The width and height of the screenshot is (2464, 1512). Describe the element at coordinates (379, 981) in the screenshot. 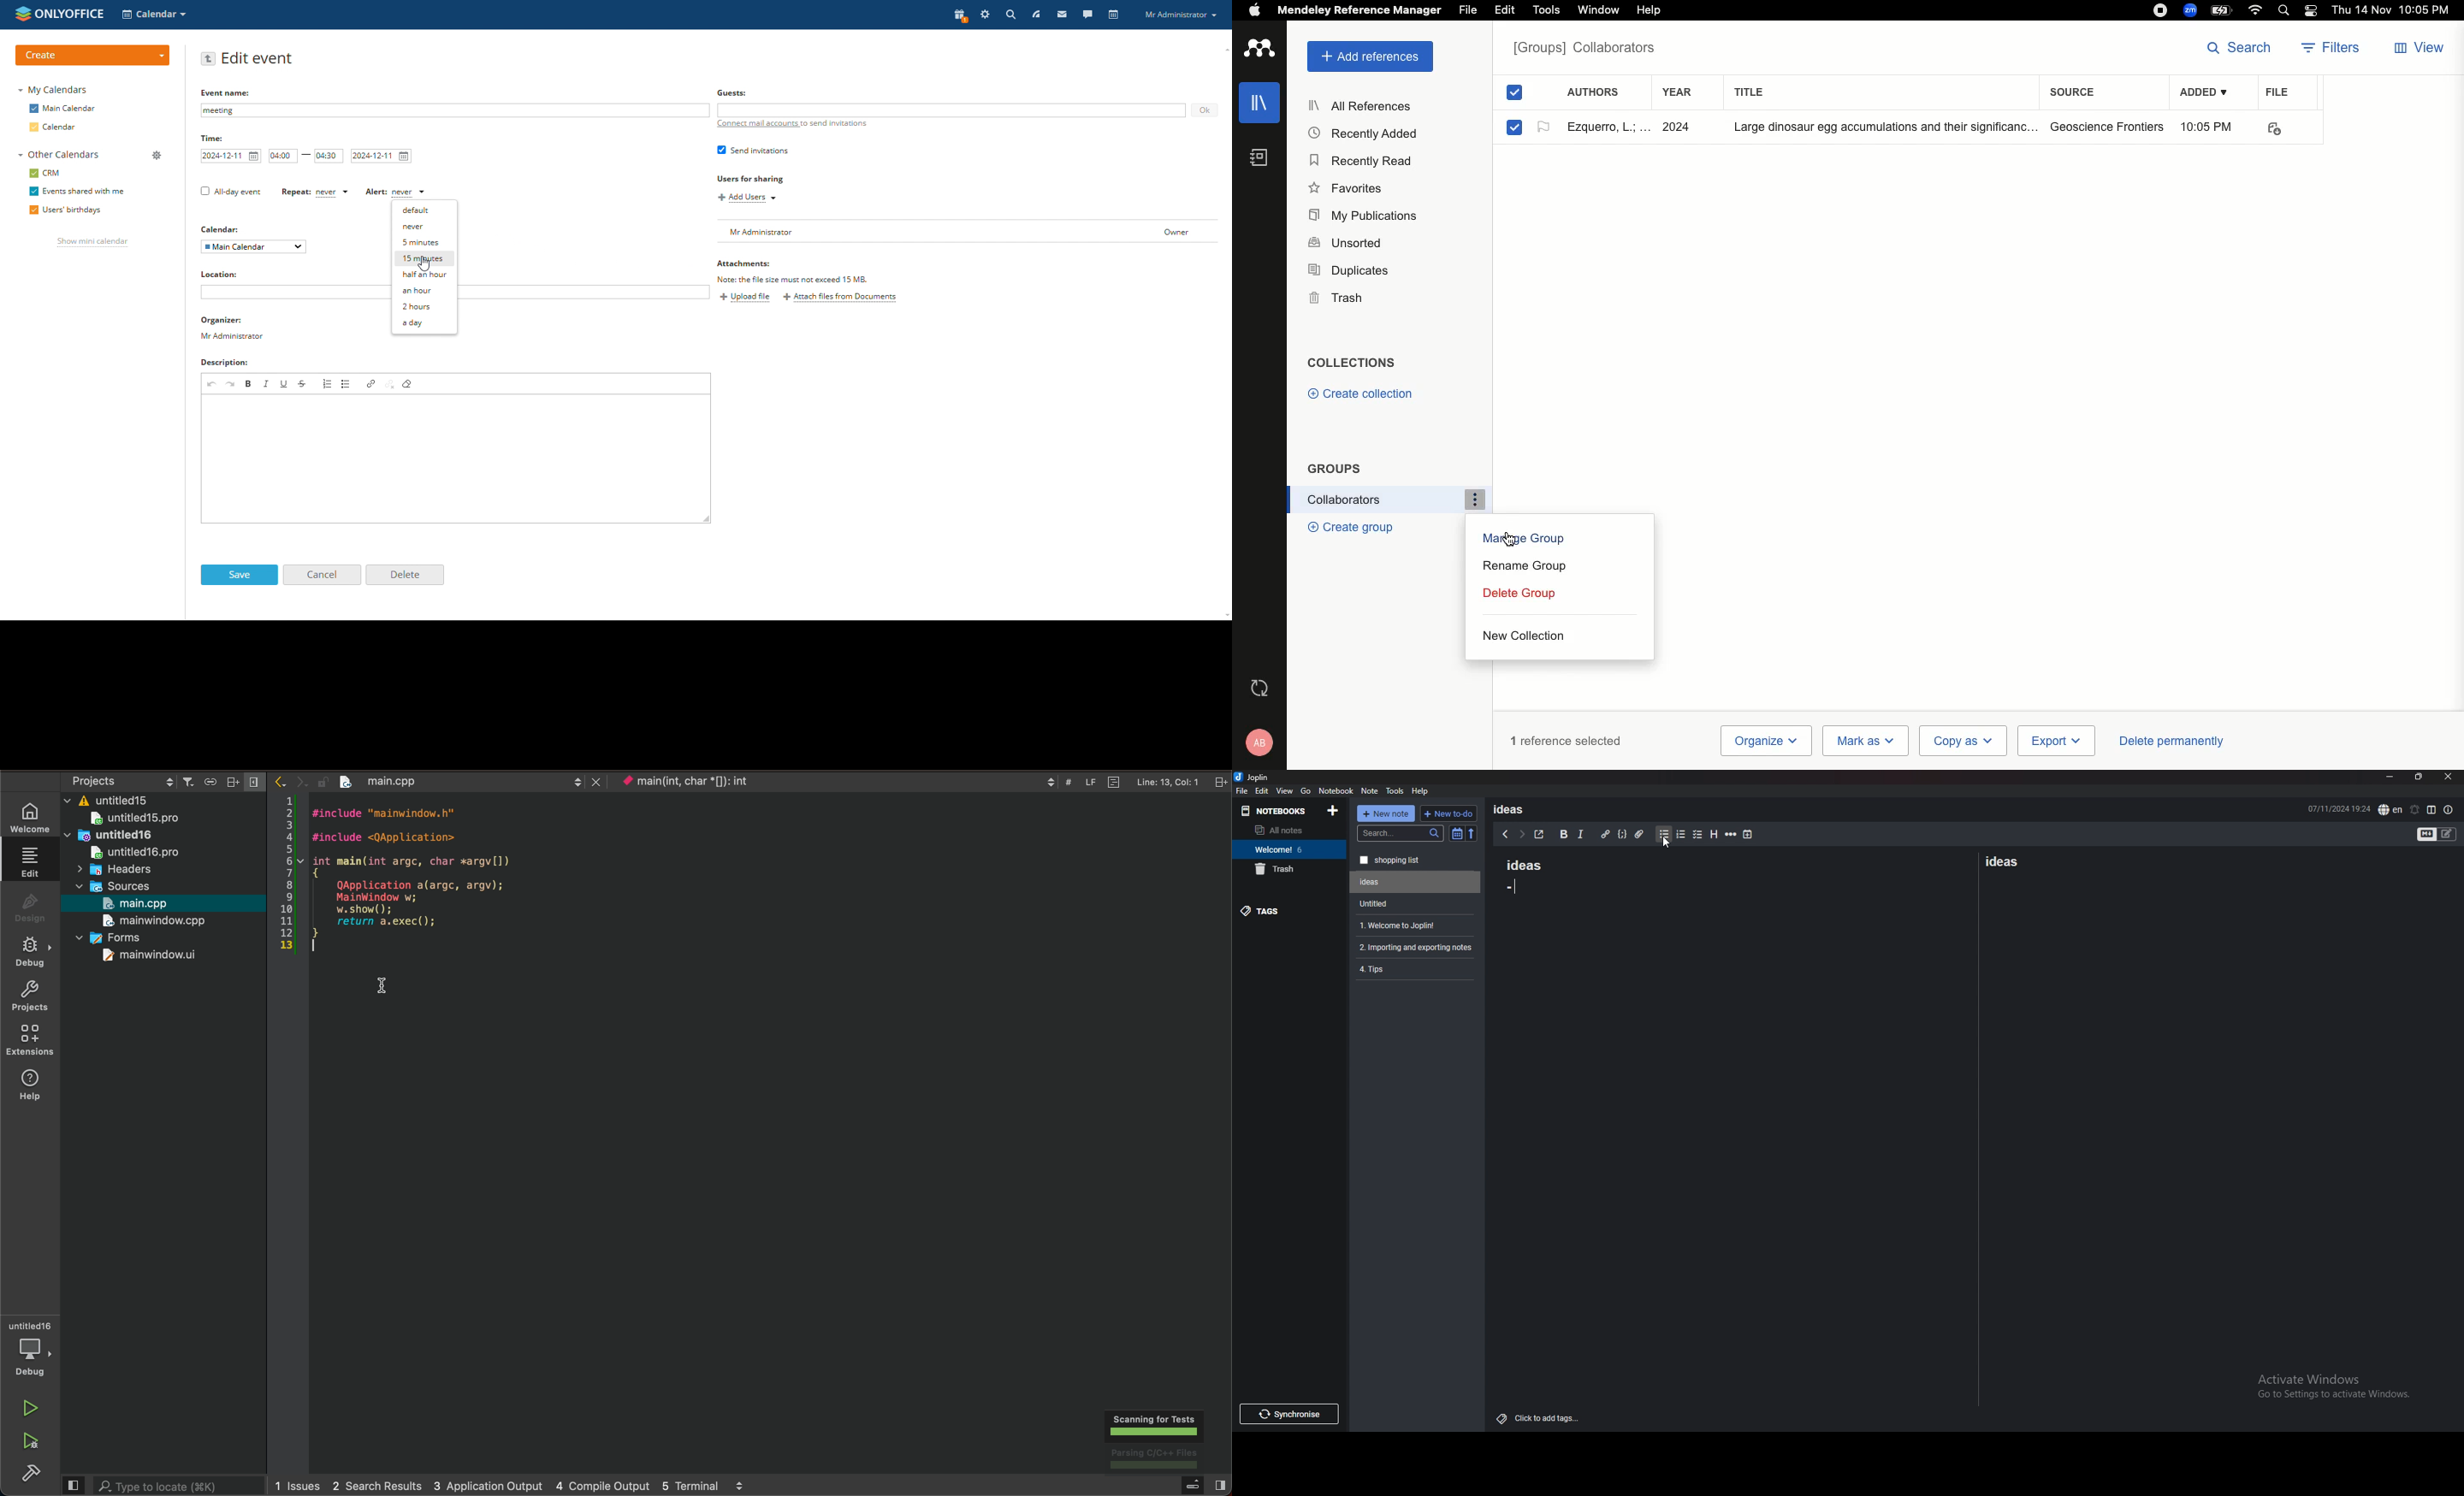

I see `cursor` at that location.